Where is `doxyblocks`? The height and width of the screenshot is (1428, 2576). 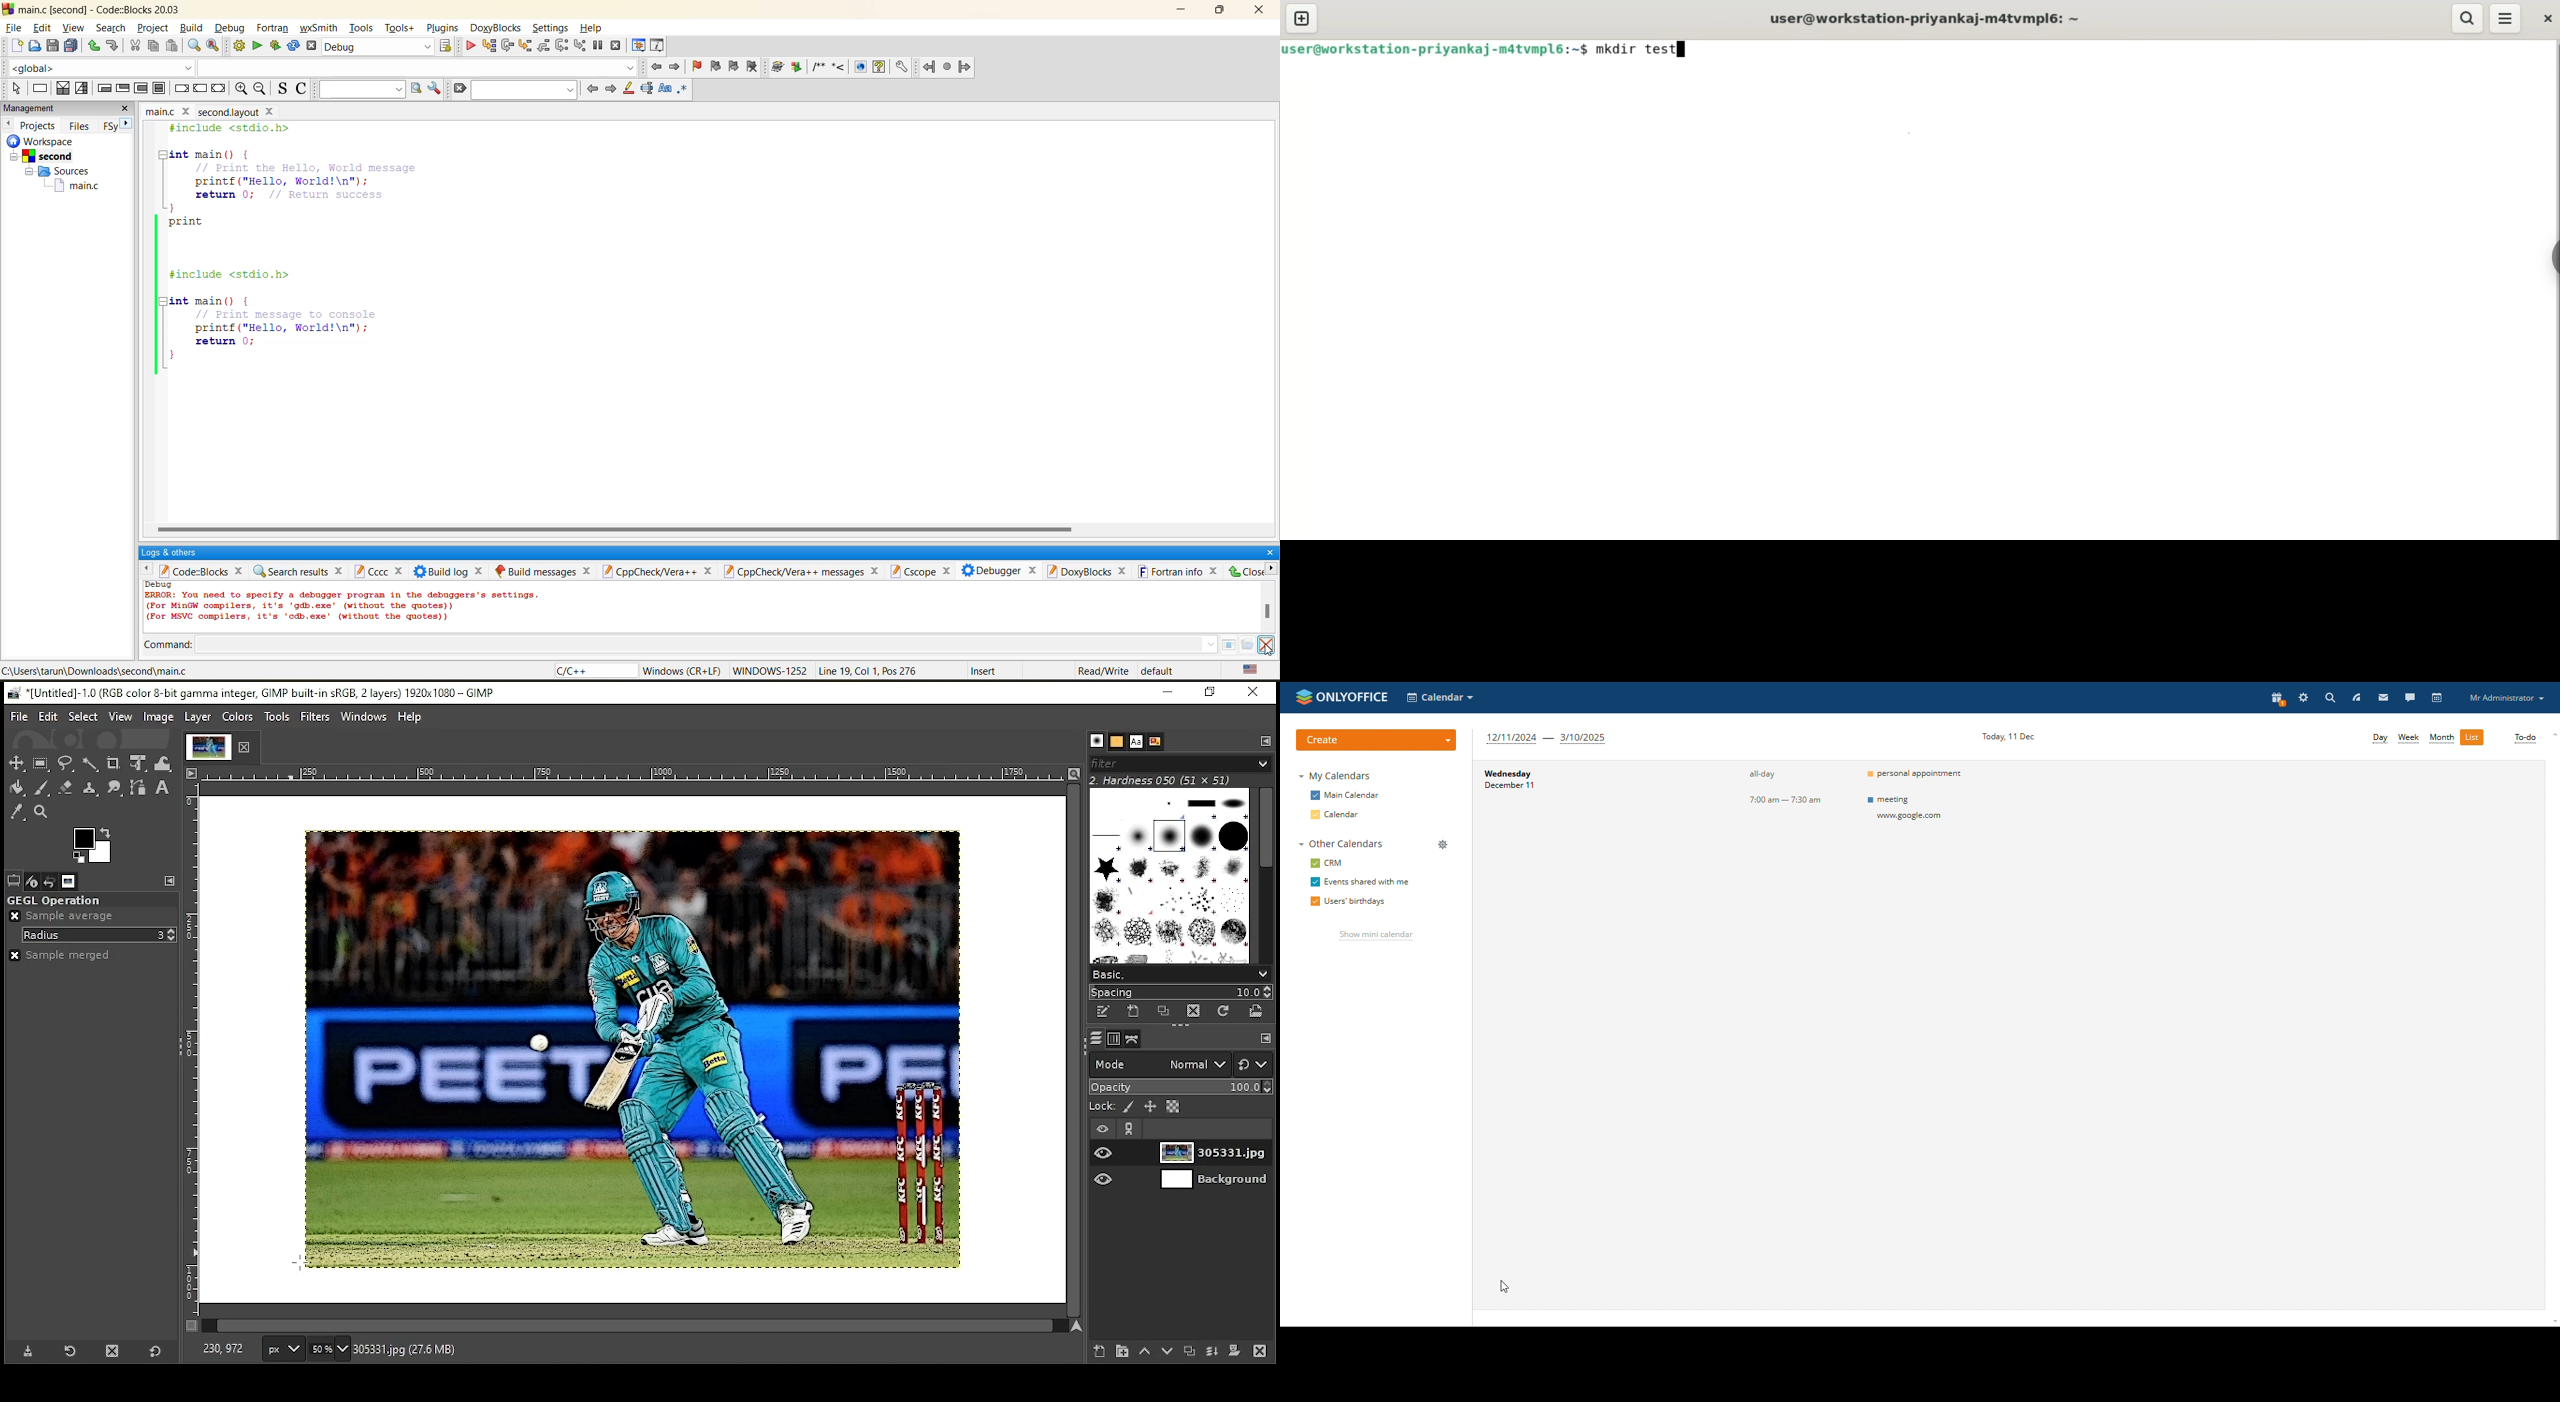 doxyblocks is located at coordinates (1088, 573).